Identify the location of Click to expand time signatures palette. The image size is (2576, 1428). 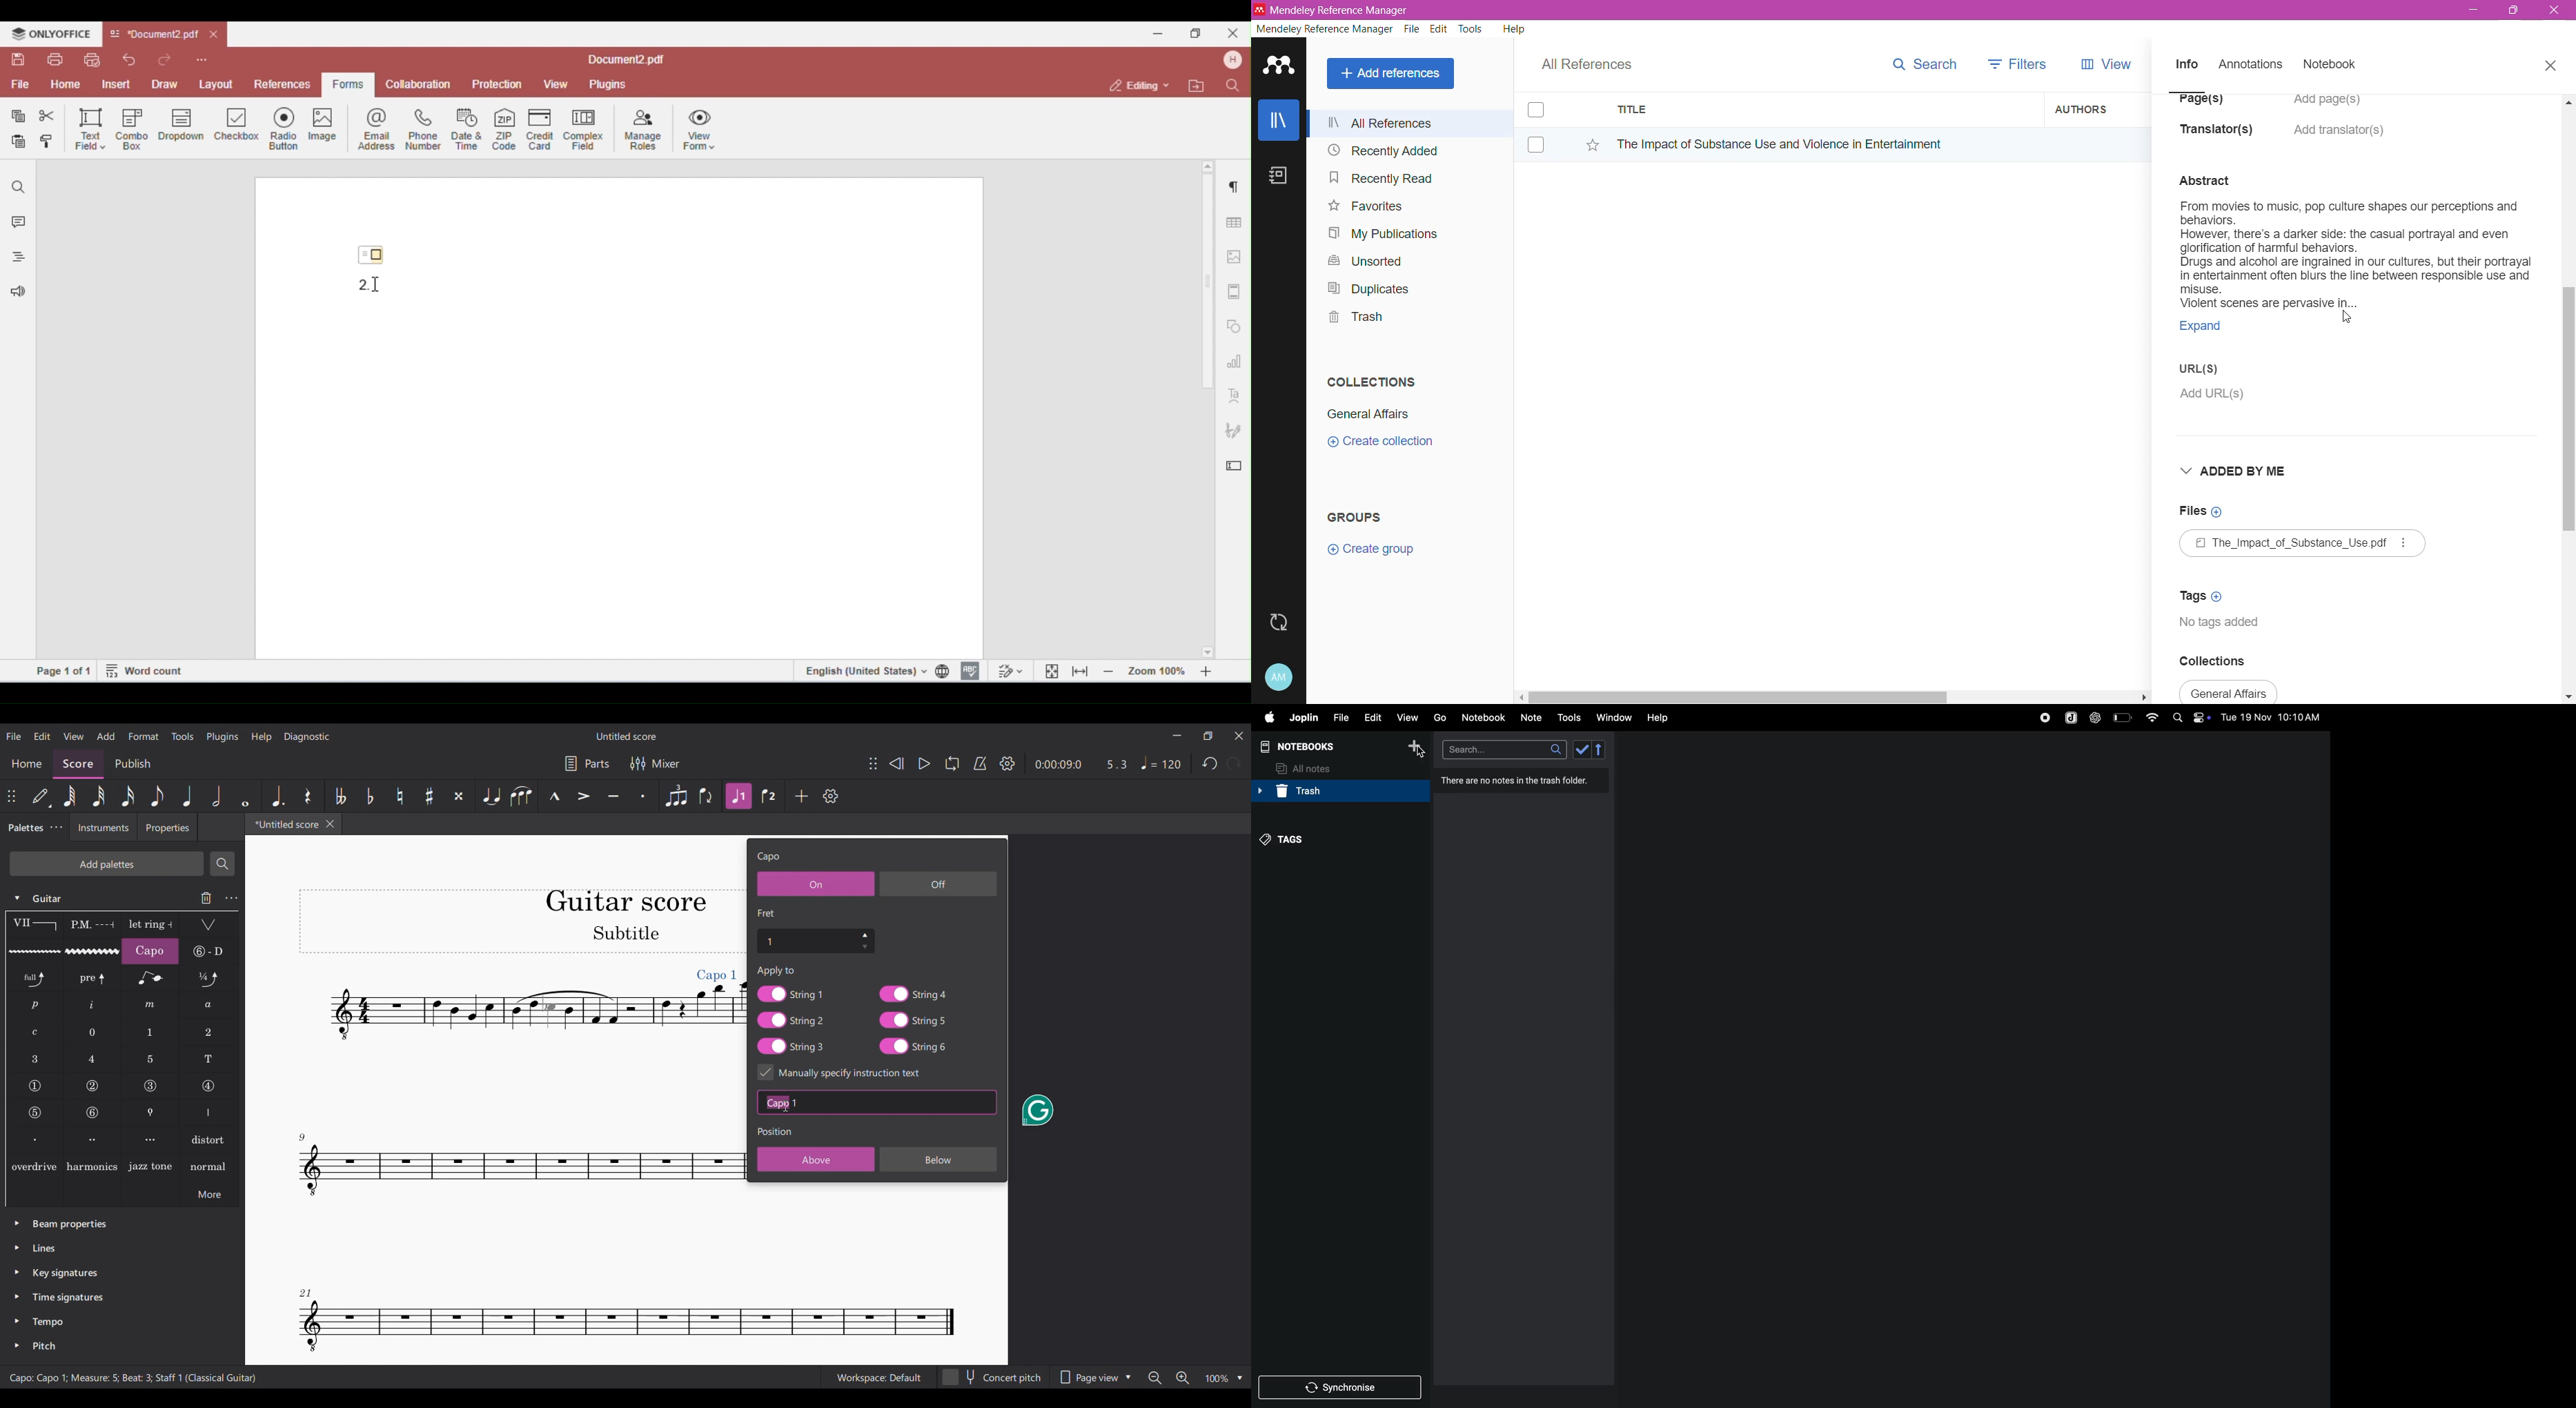
(16, 1296).